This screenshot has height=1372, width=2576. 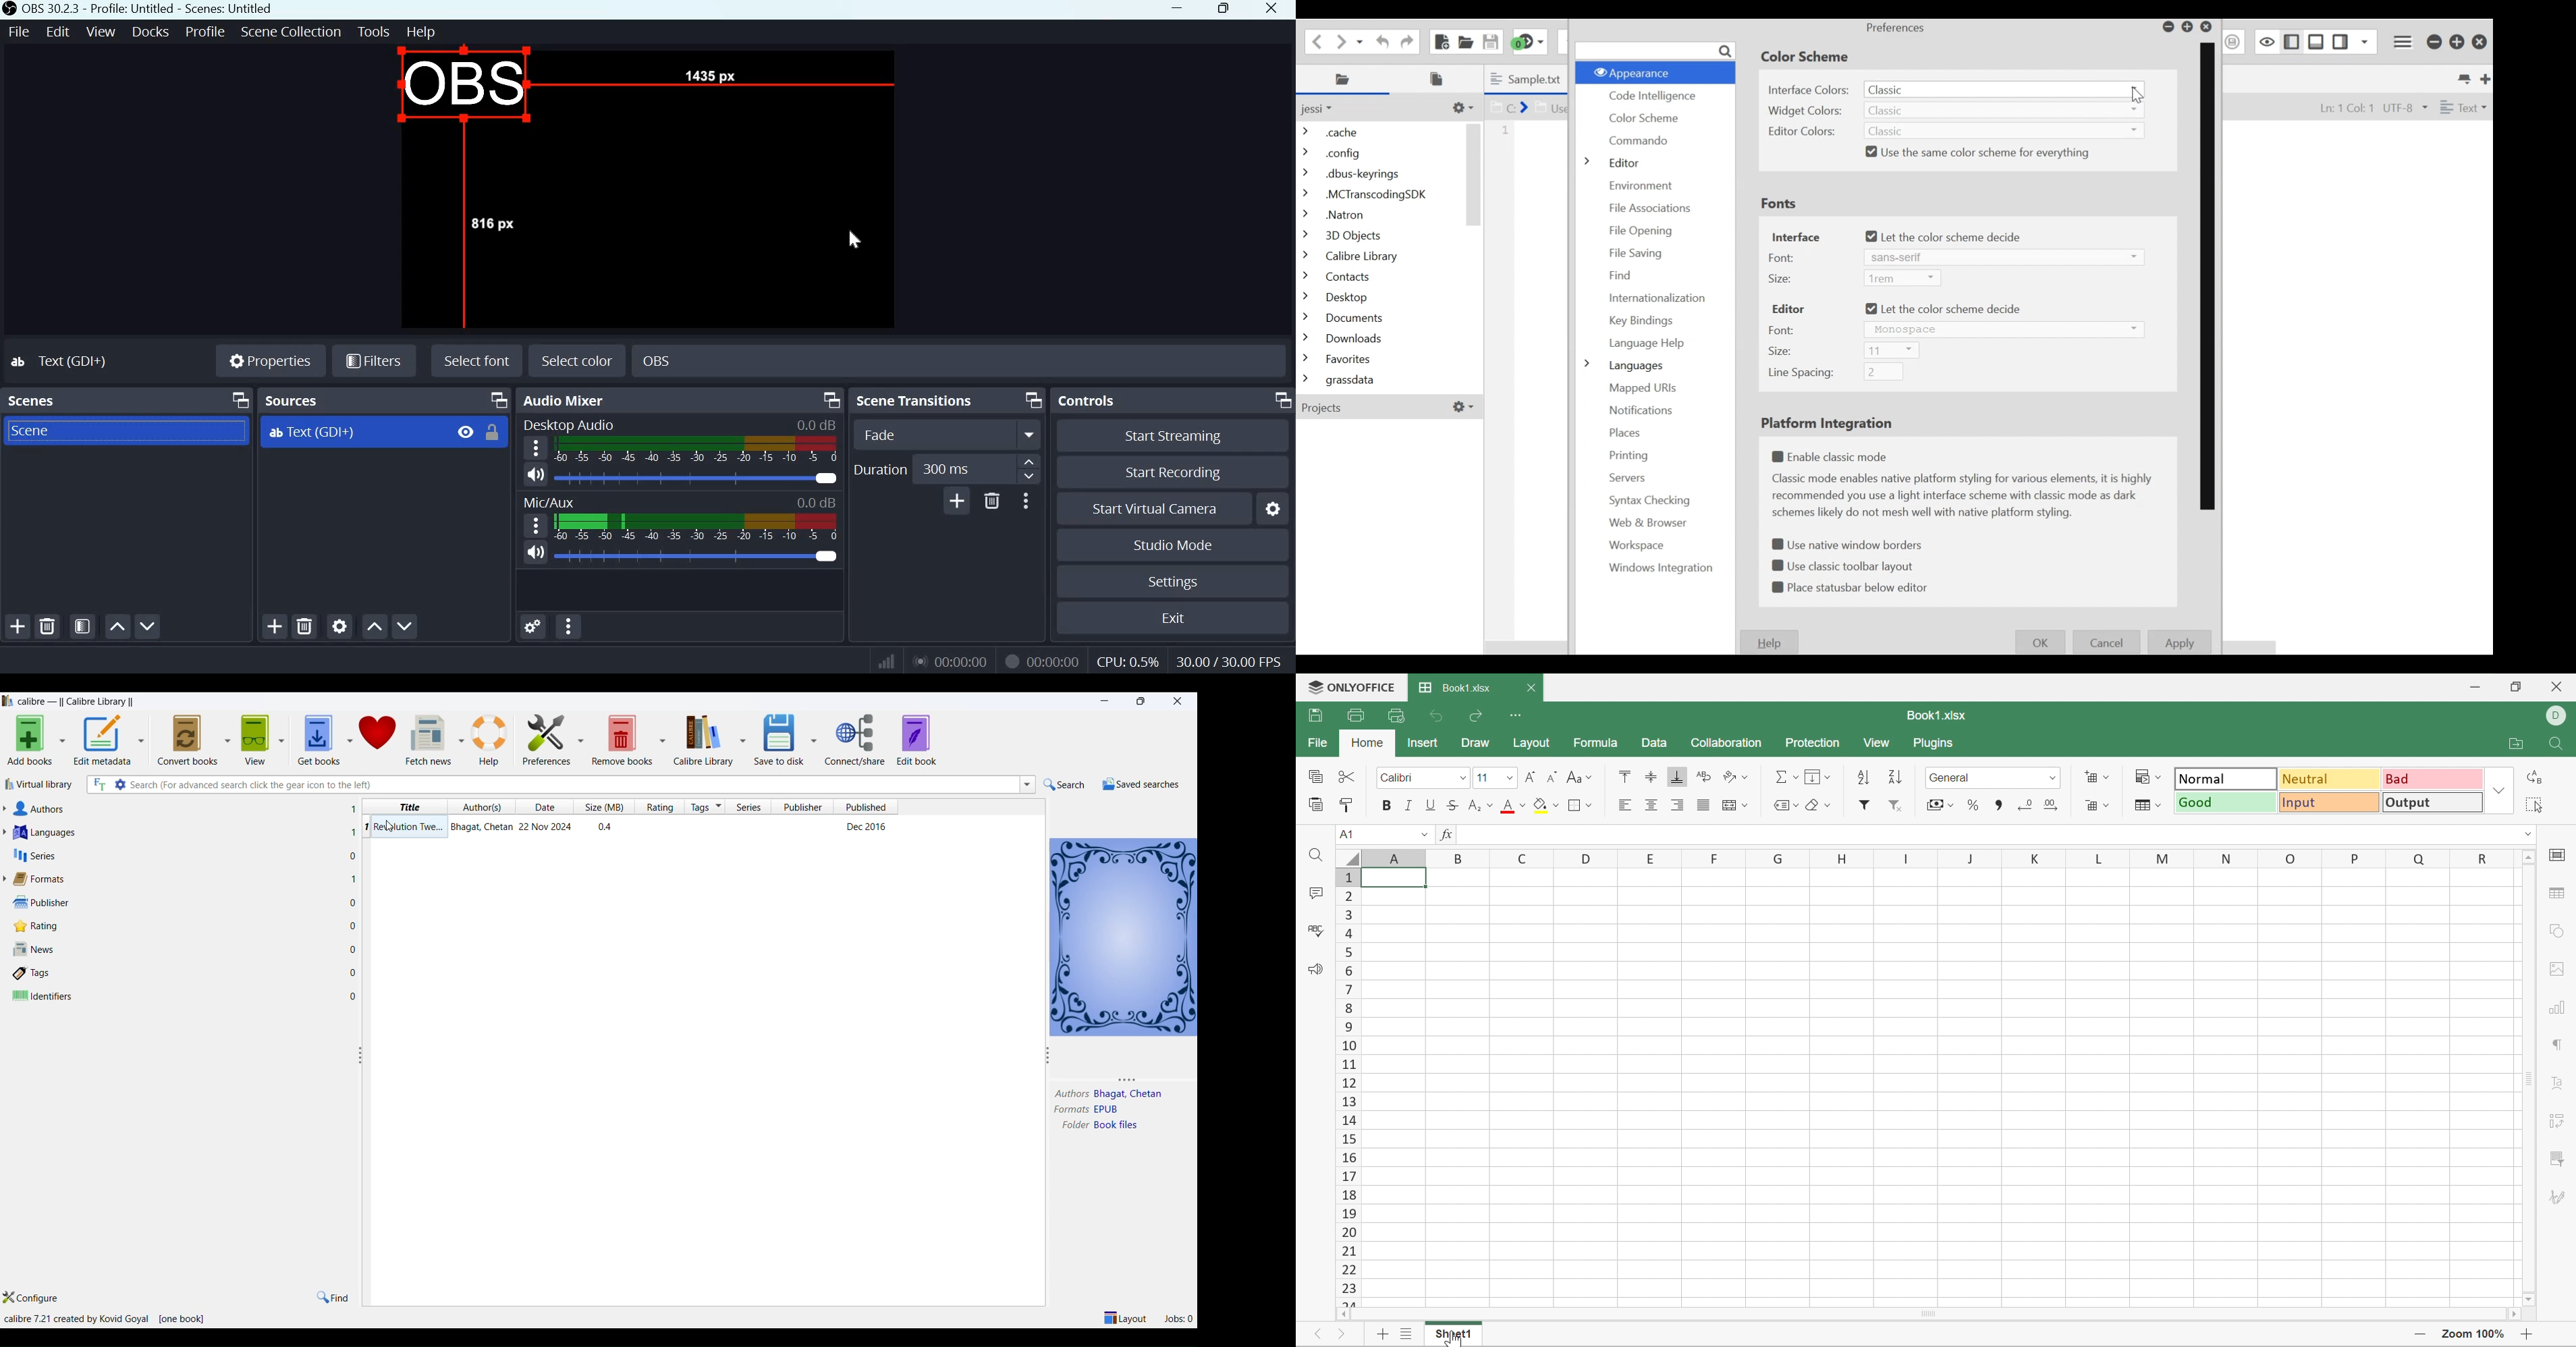 What do you see at coordinates (707, 75) in the screenshot?
I see `1435 px` at bounding box center [707, 75].